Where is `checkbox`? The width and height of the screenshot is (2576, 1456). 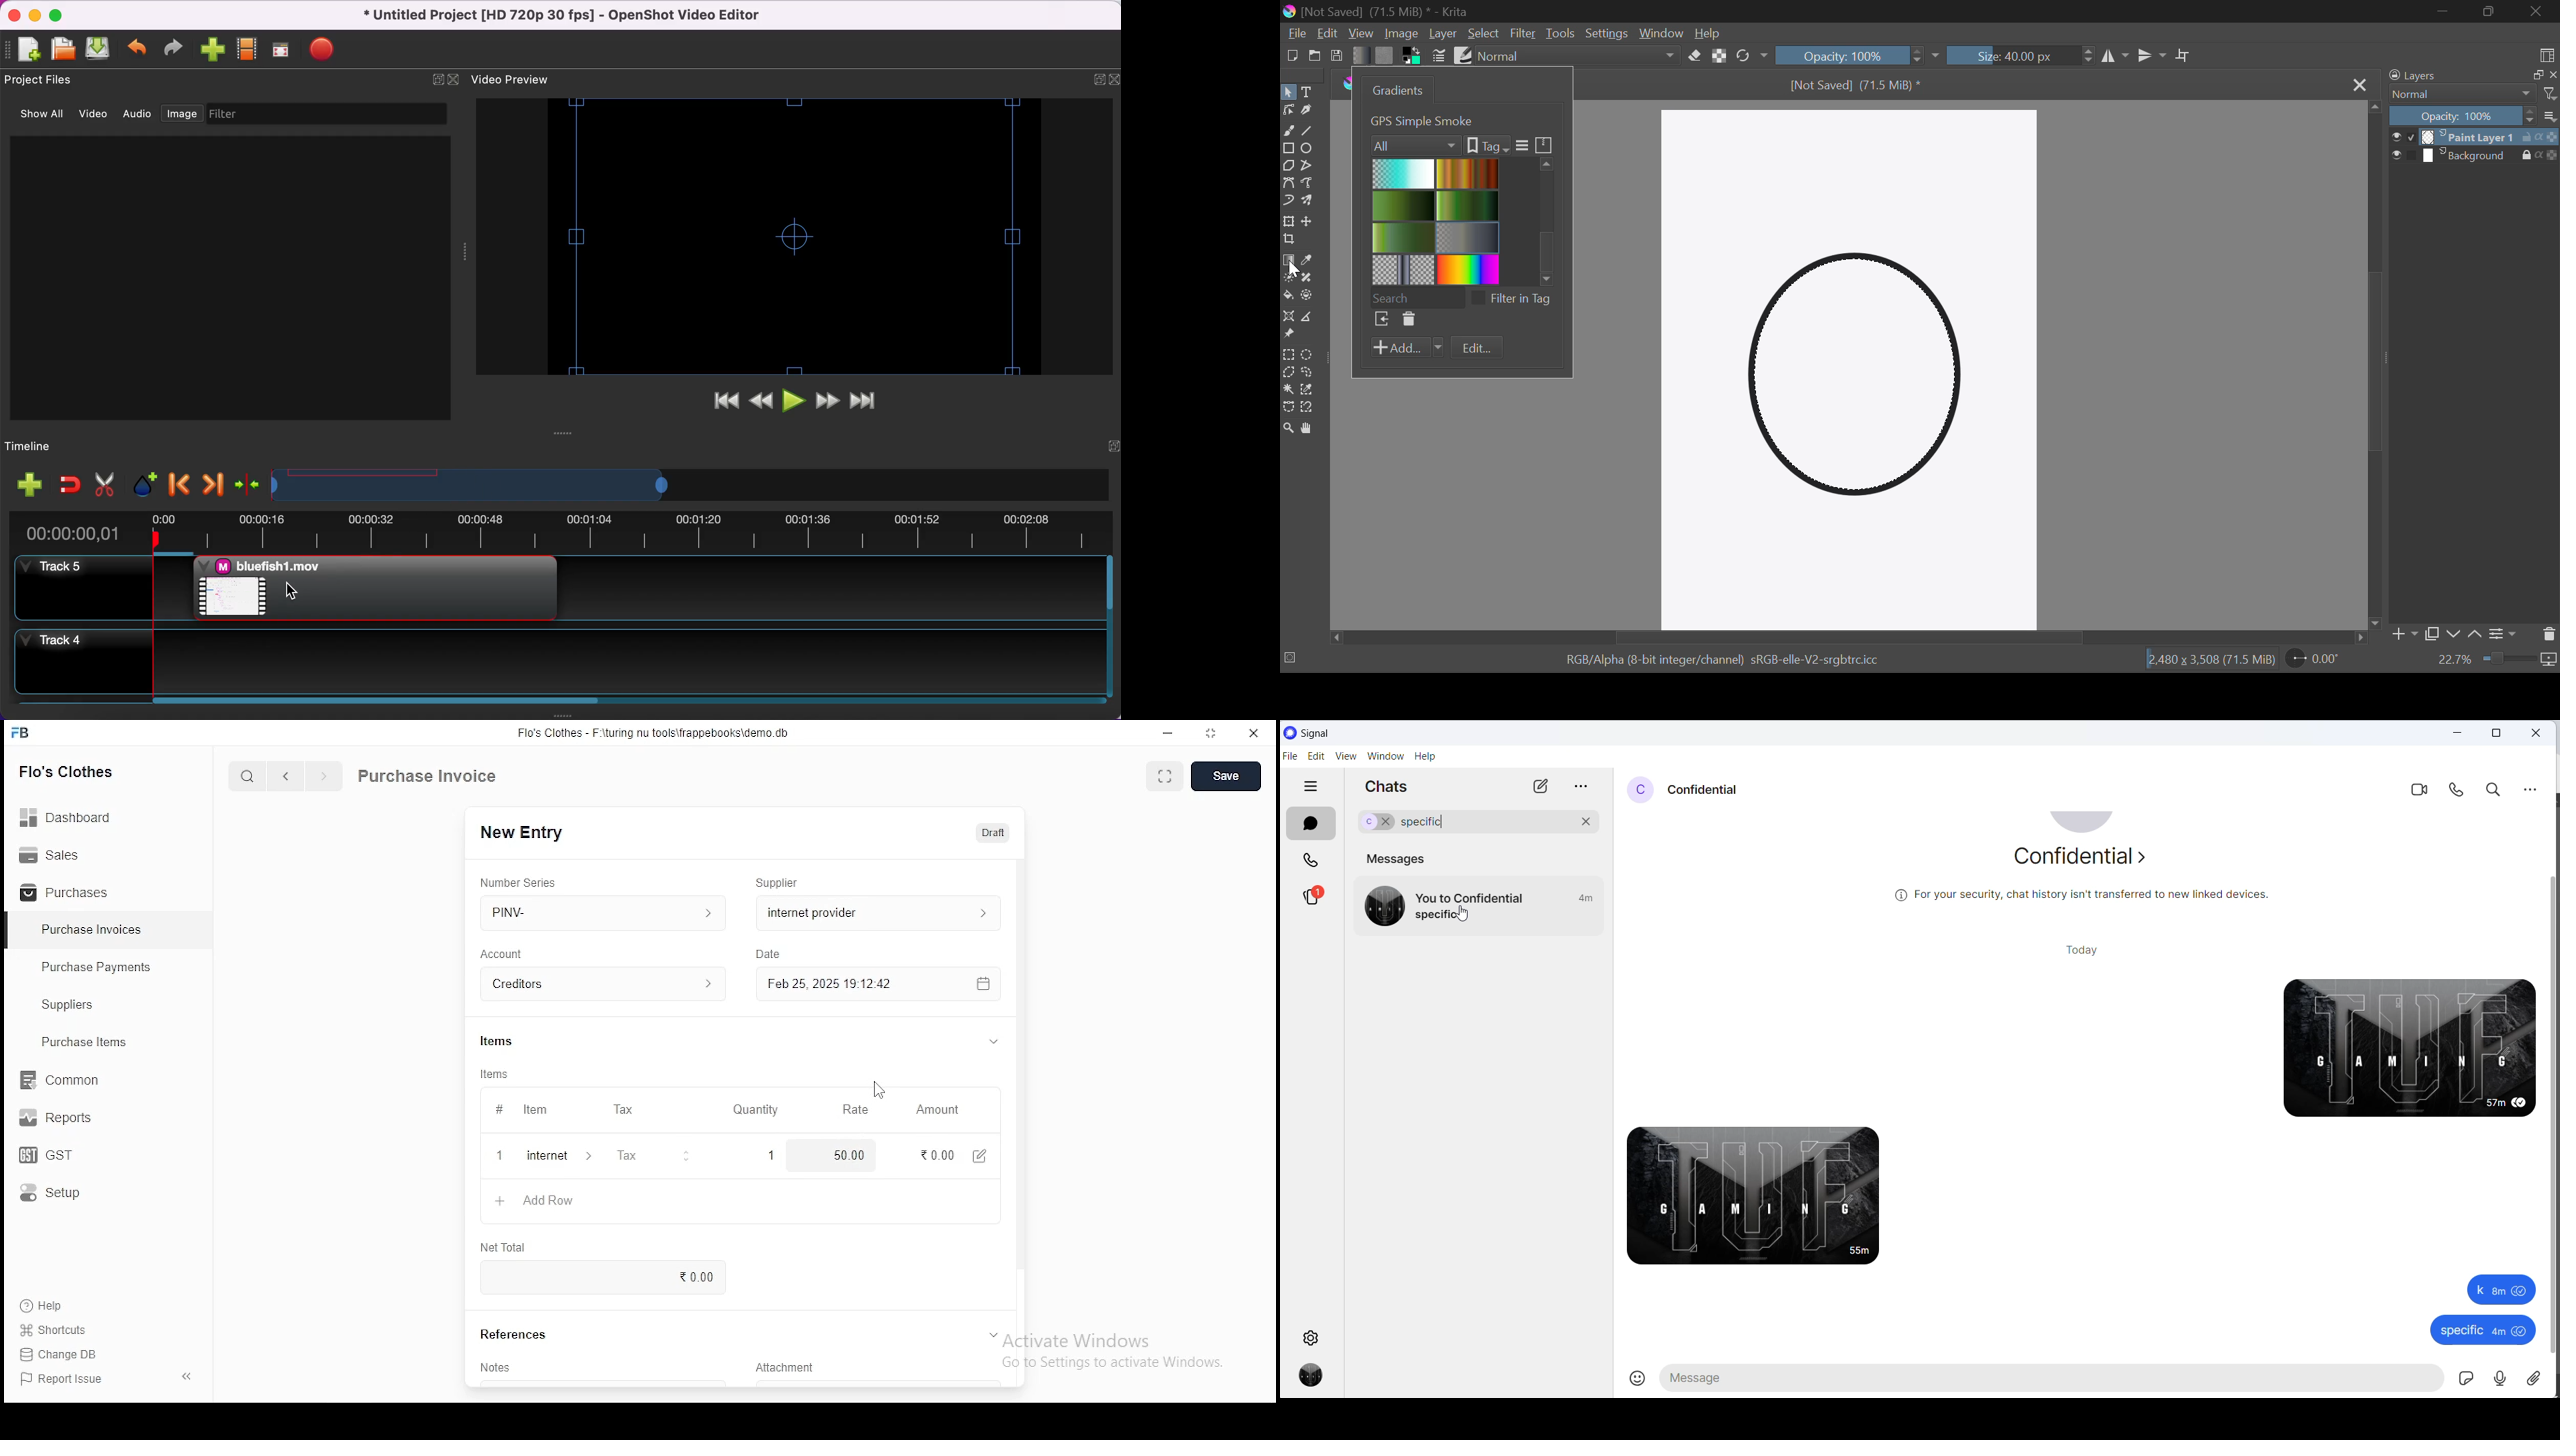 checkbox is located at coordinates (1478, 299).